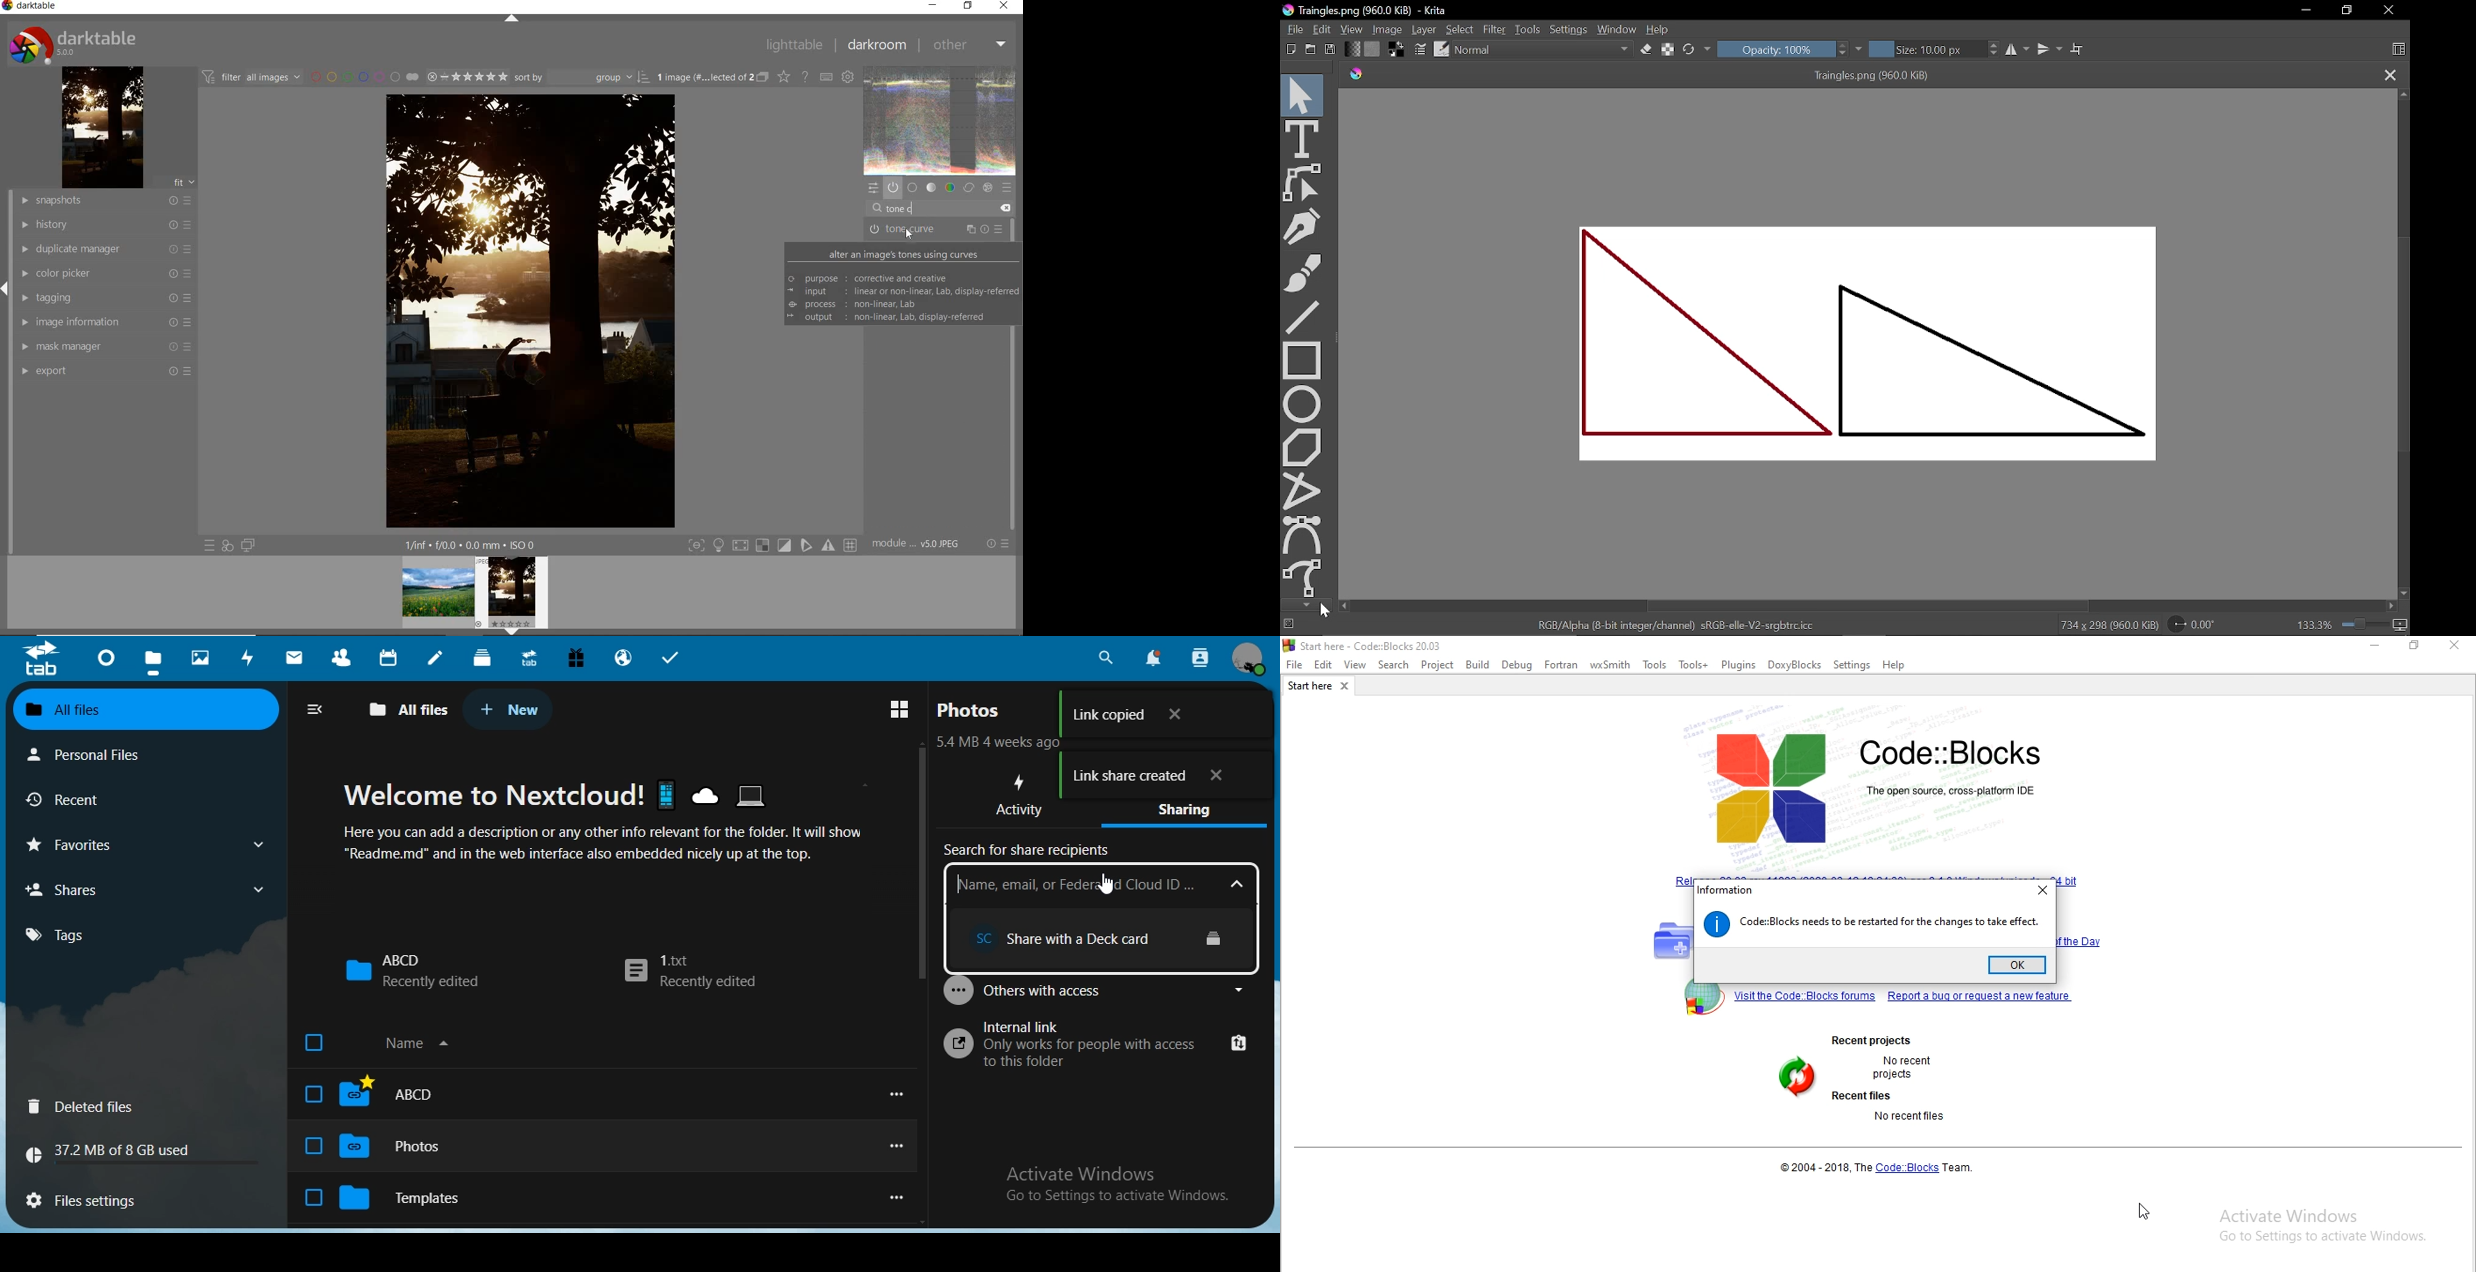  What do you see at coordinates (1443, 50) in the screenshot?
I see `Choose brush preset` at bounding box center [1443, 50].